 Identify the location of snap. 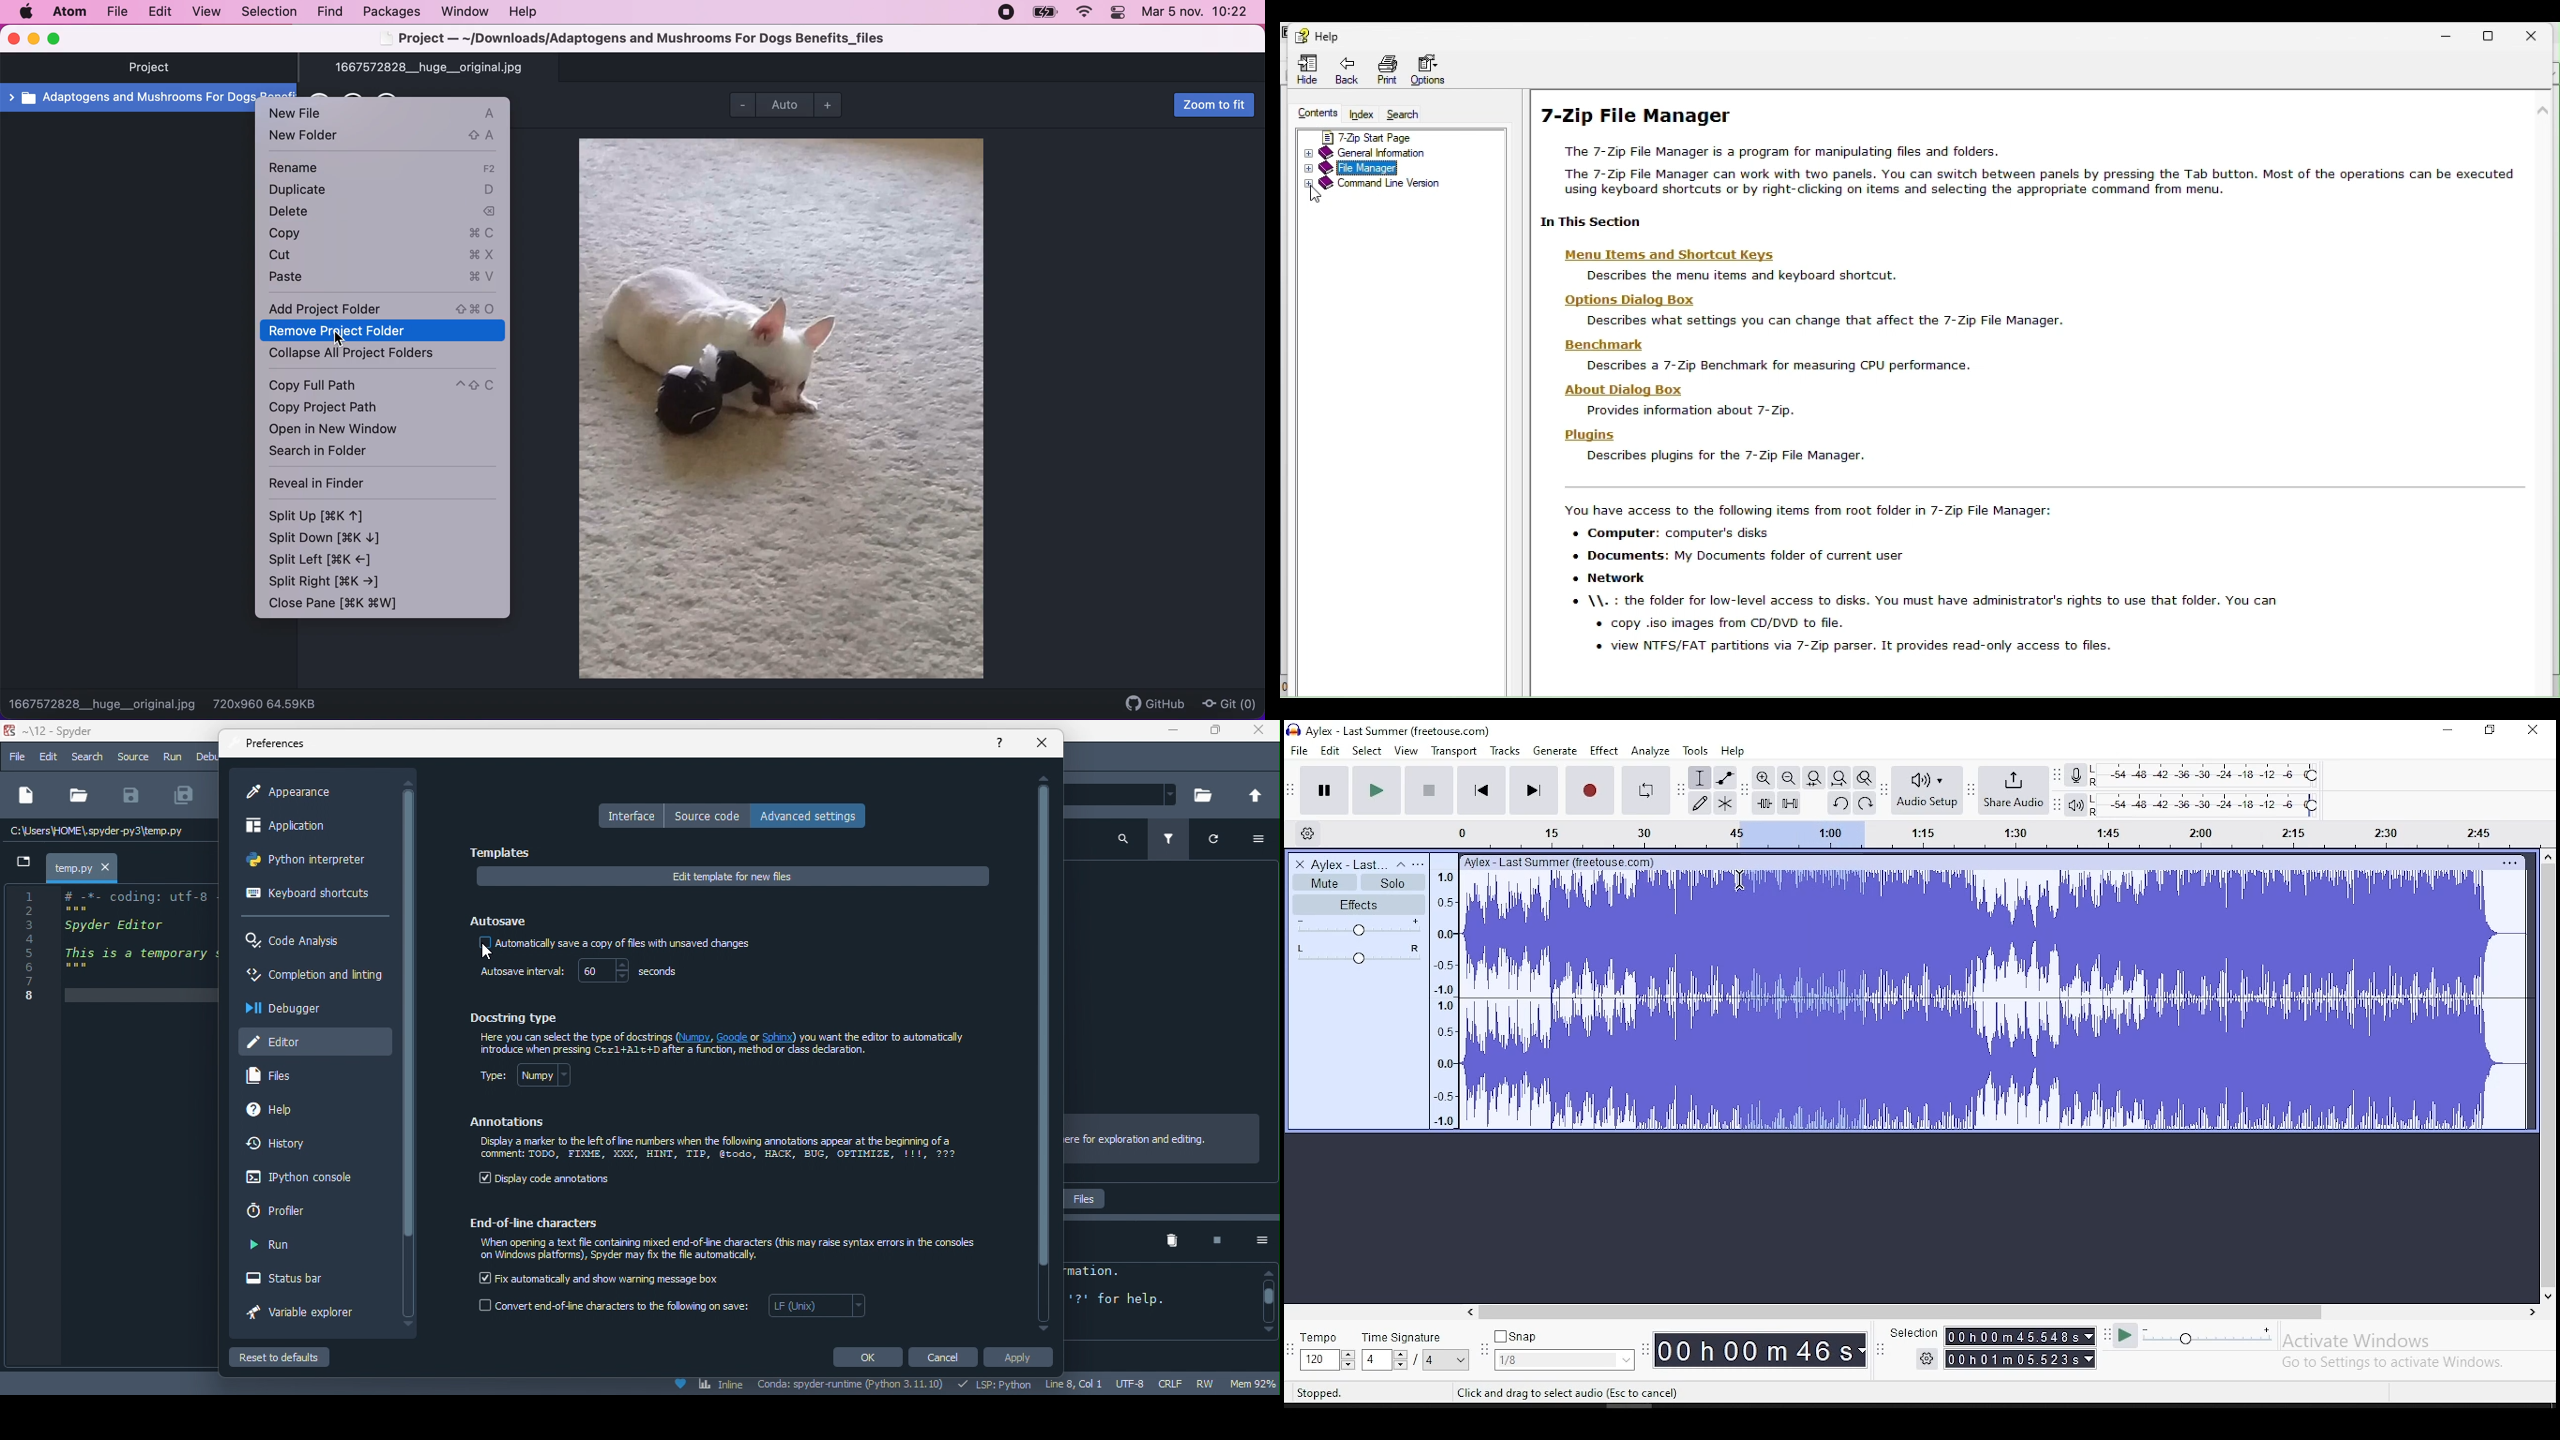
(1567, 1350).